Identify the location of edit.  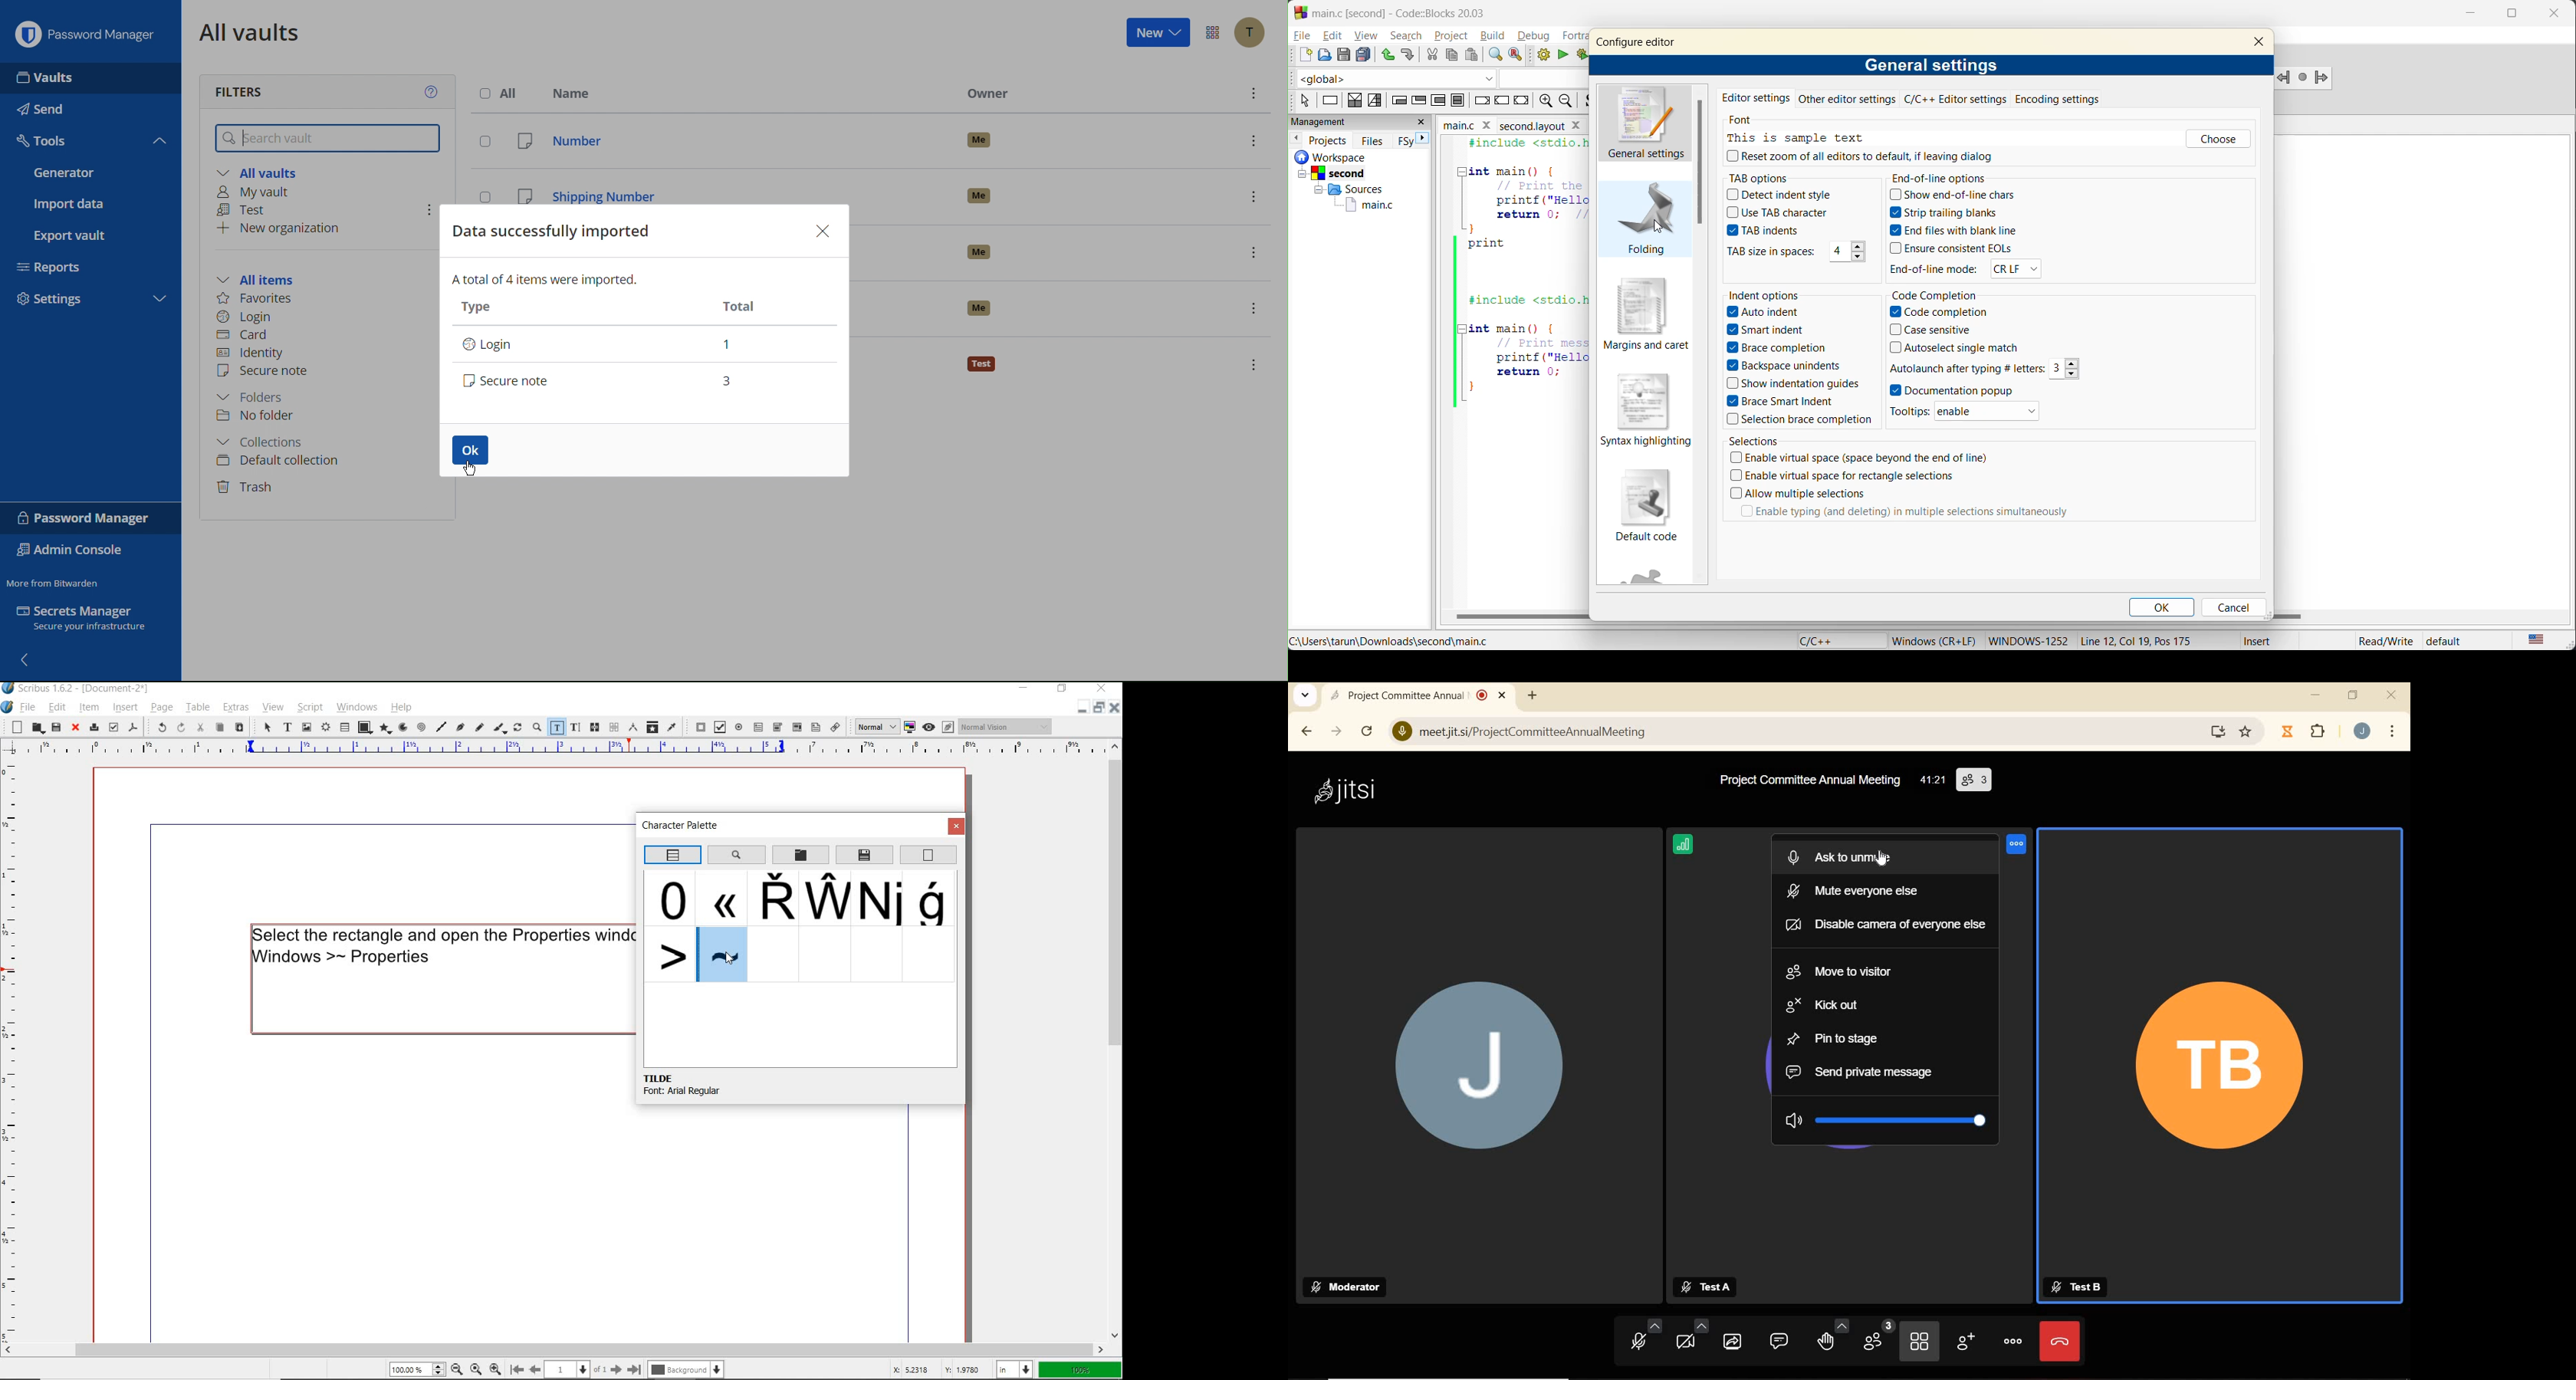
(1332, 36).